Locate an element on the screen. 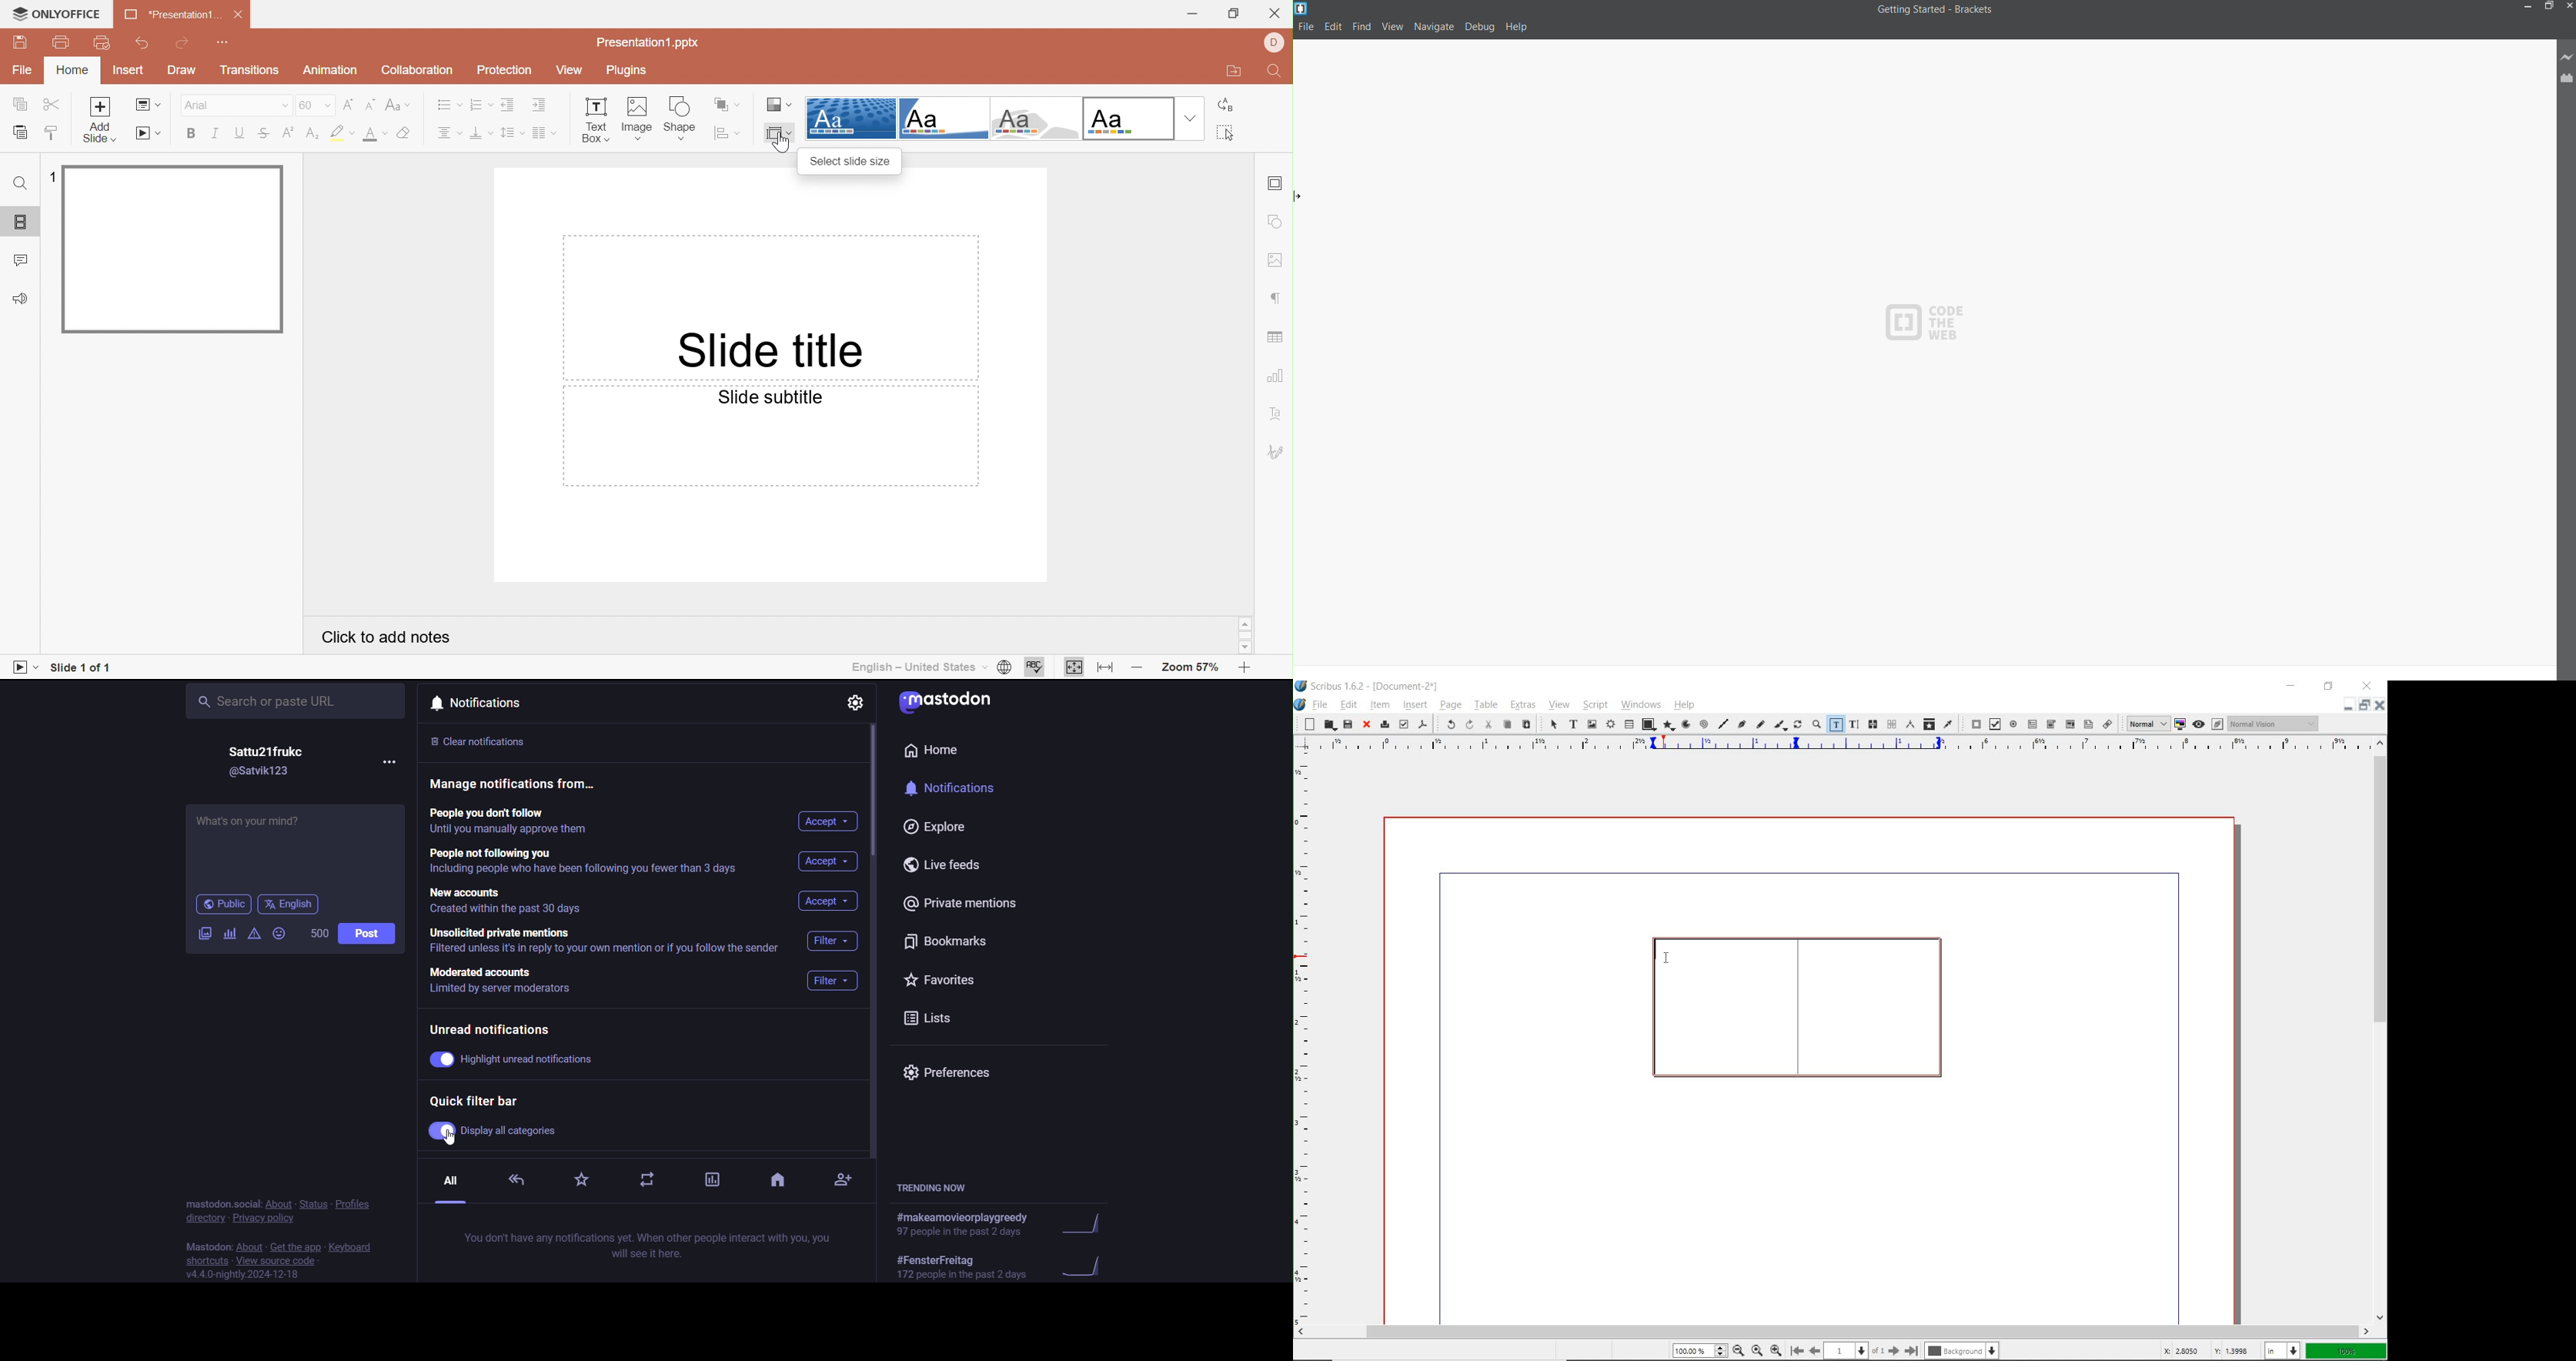  close is located at coordinates (2569, 6).